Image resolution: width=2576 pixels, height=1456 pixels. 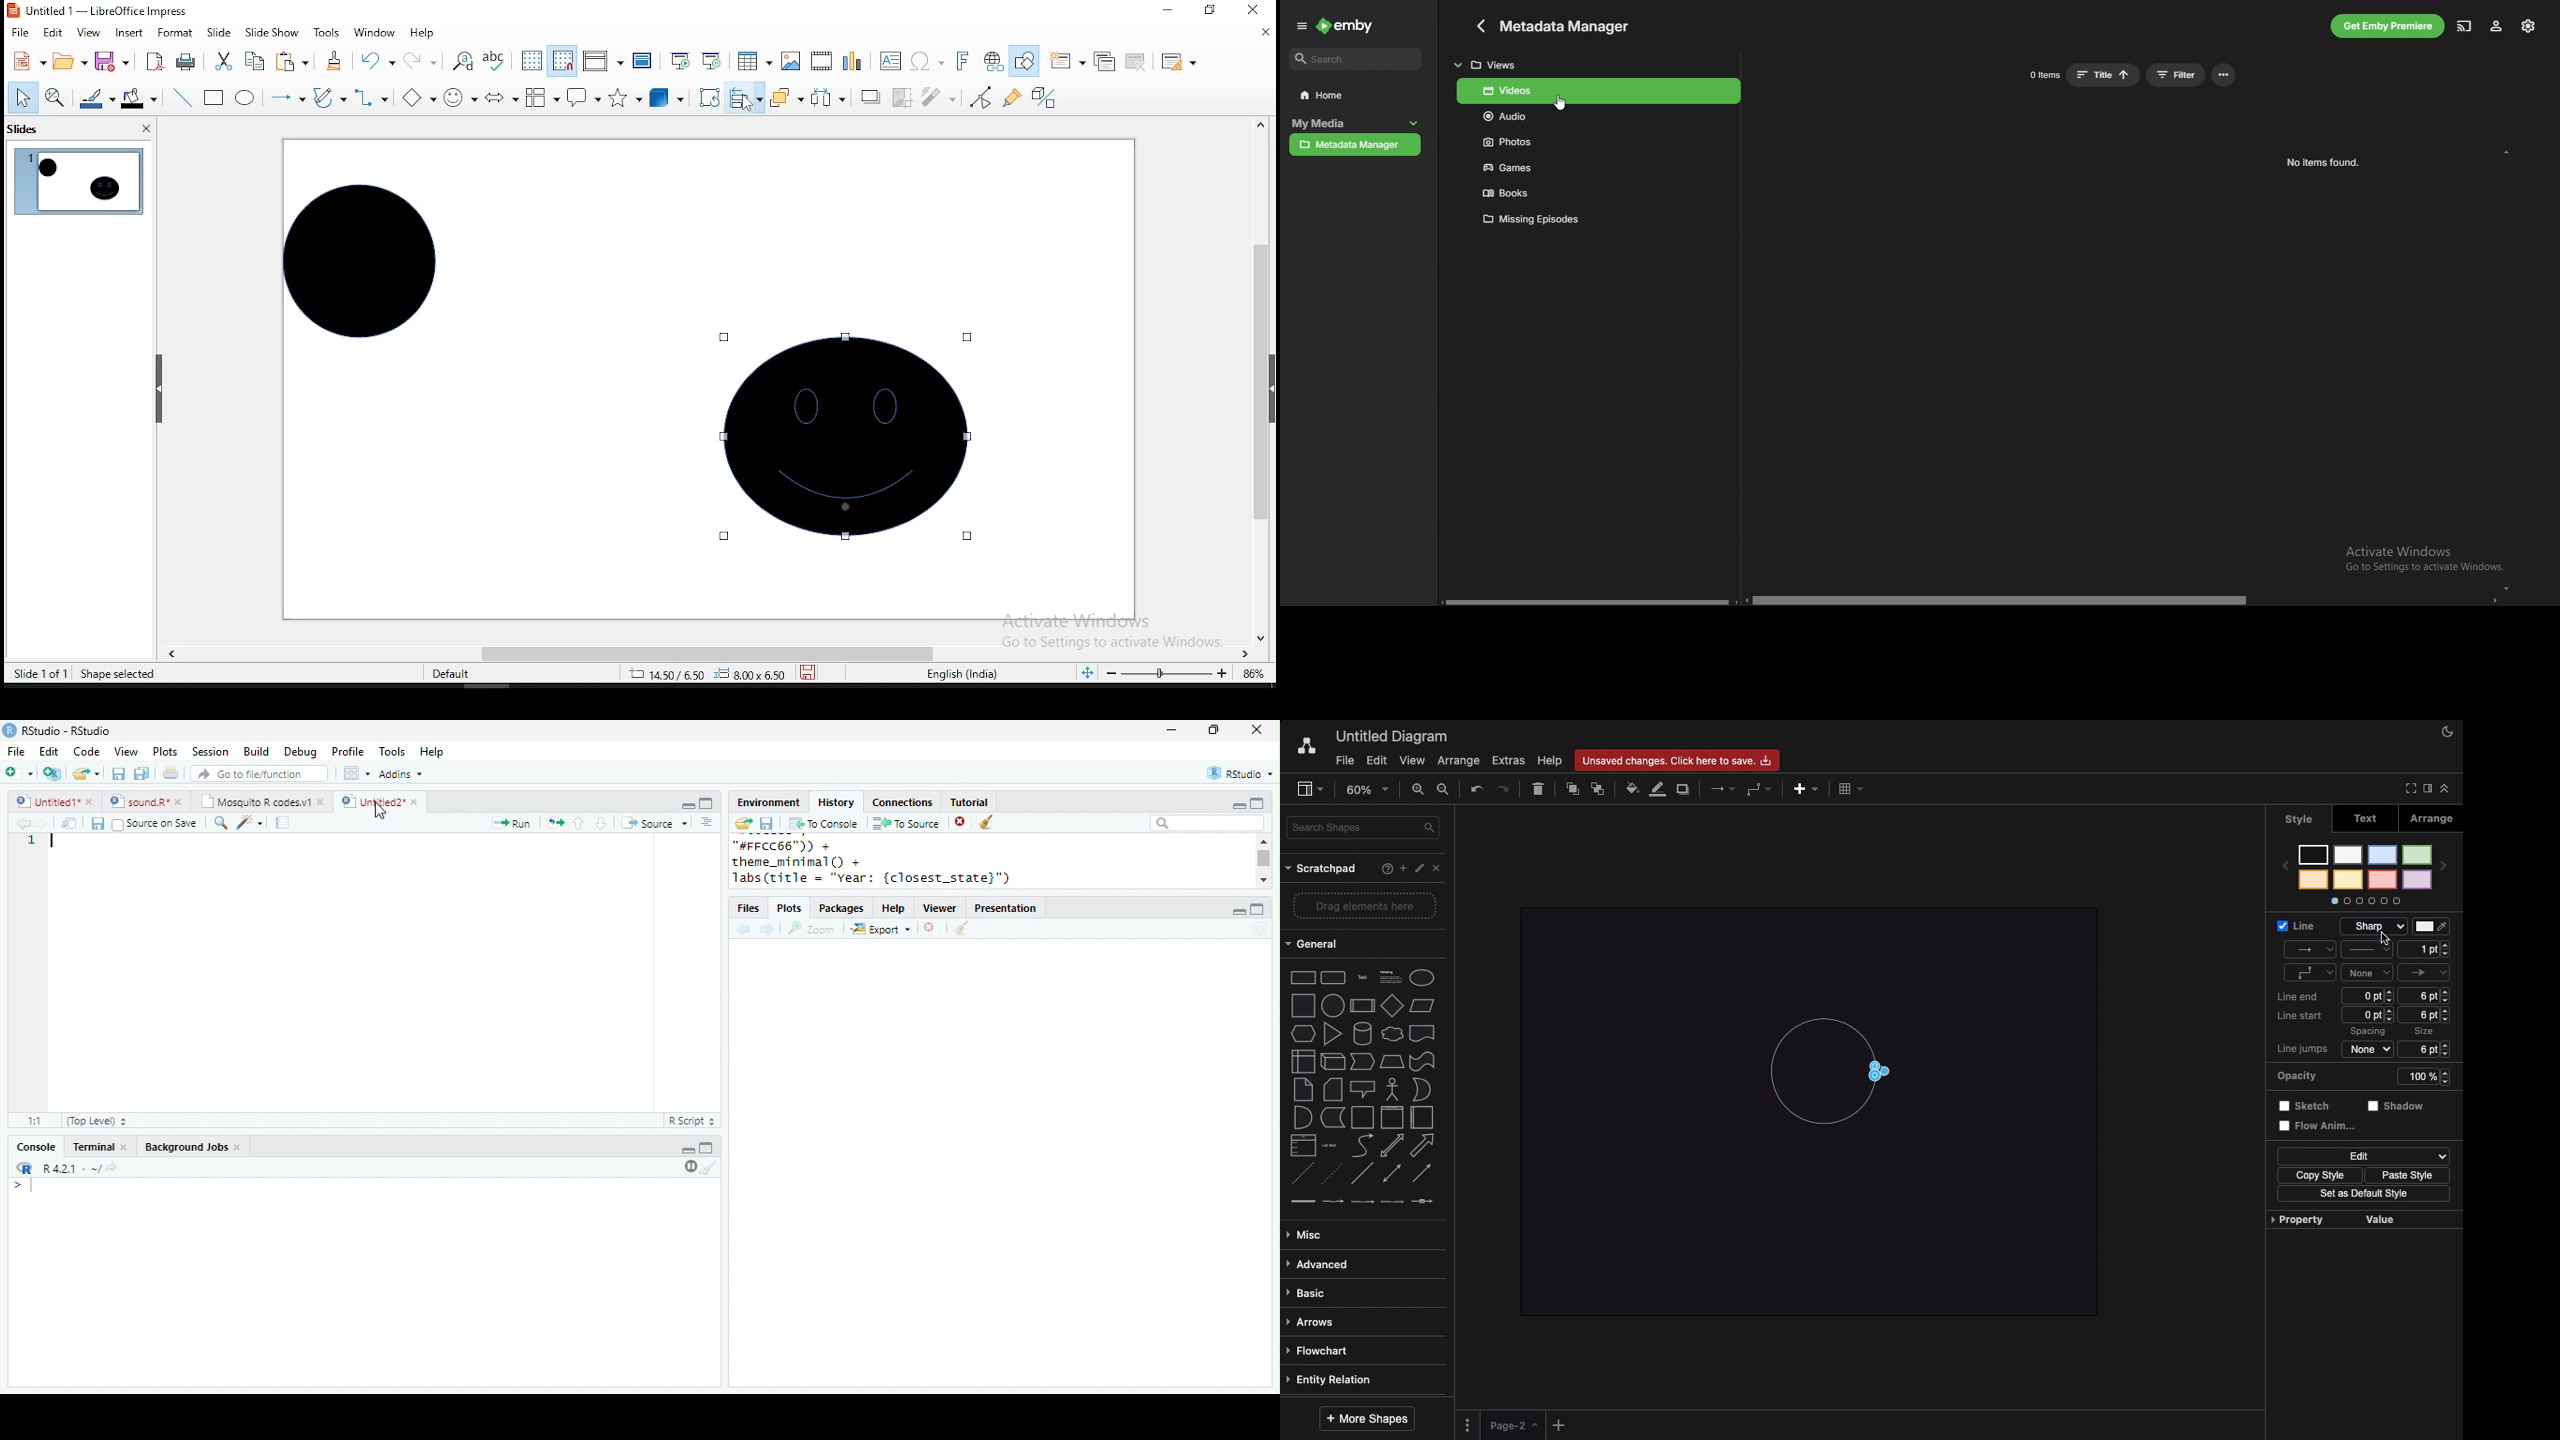 What do you see at coordinates (39, 823) in the screenshot?
I see `forward` at bounding box center [39, 823].